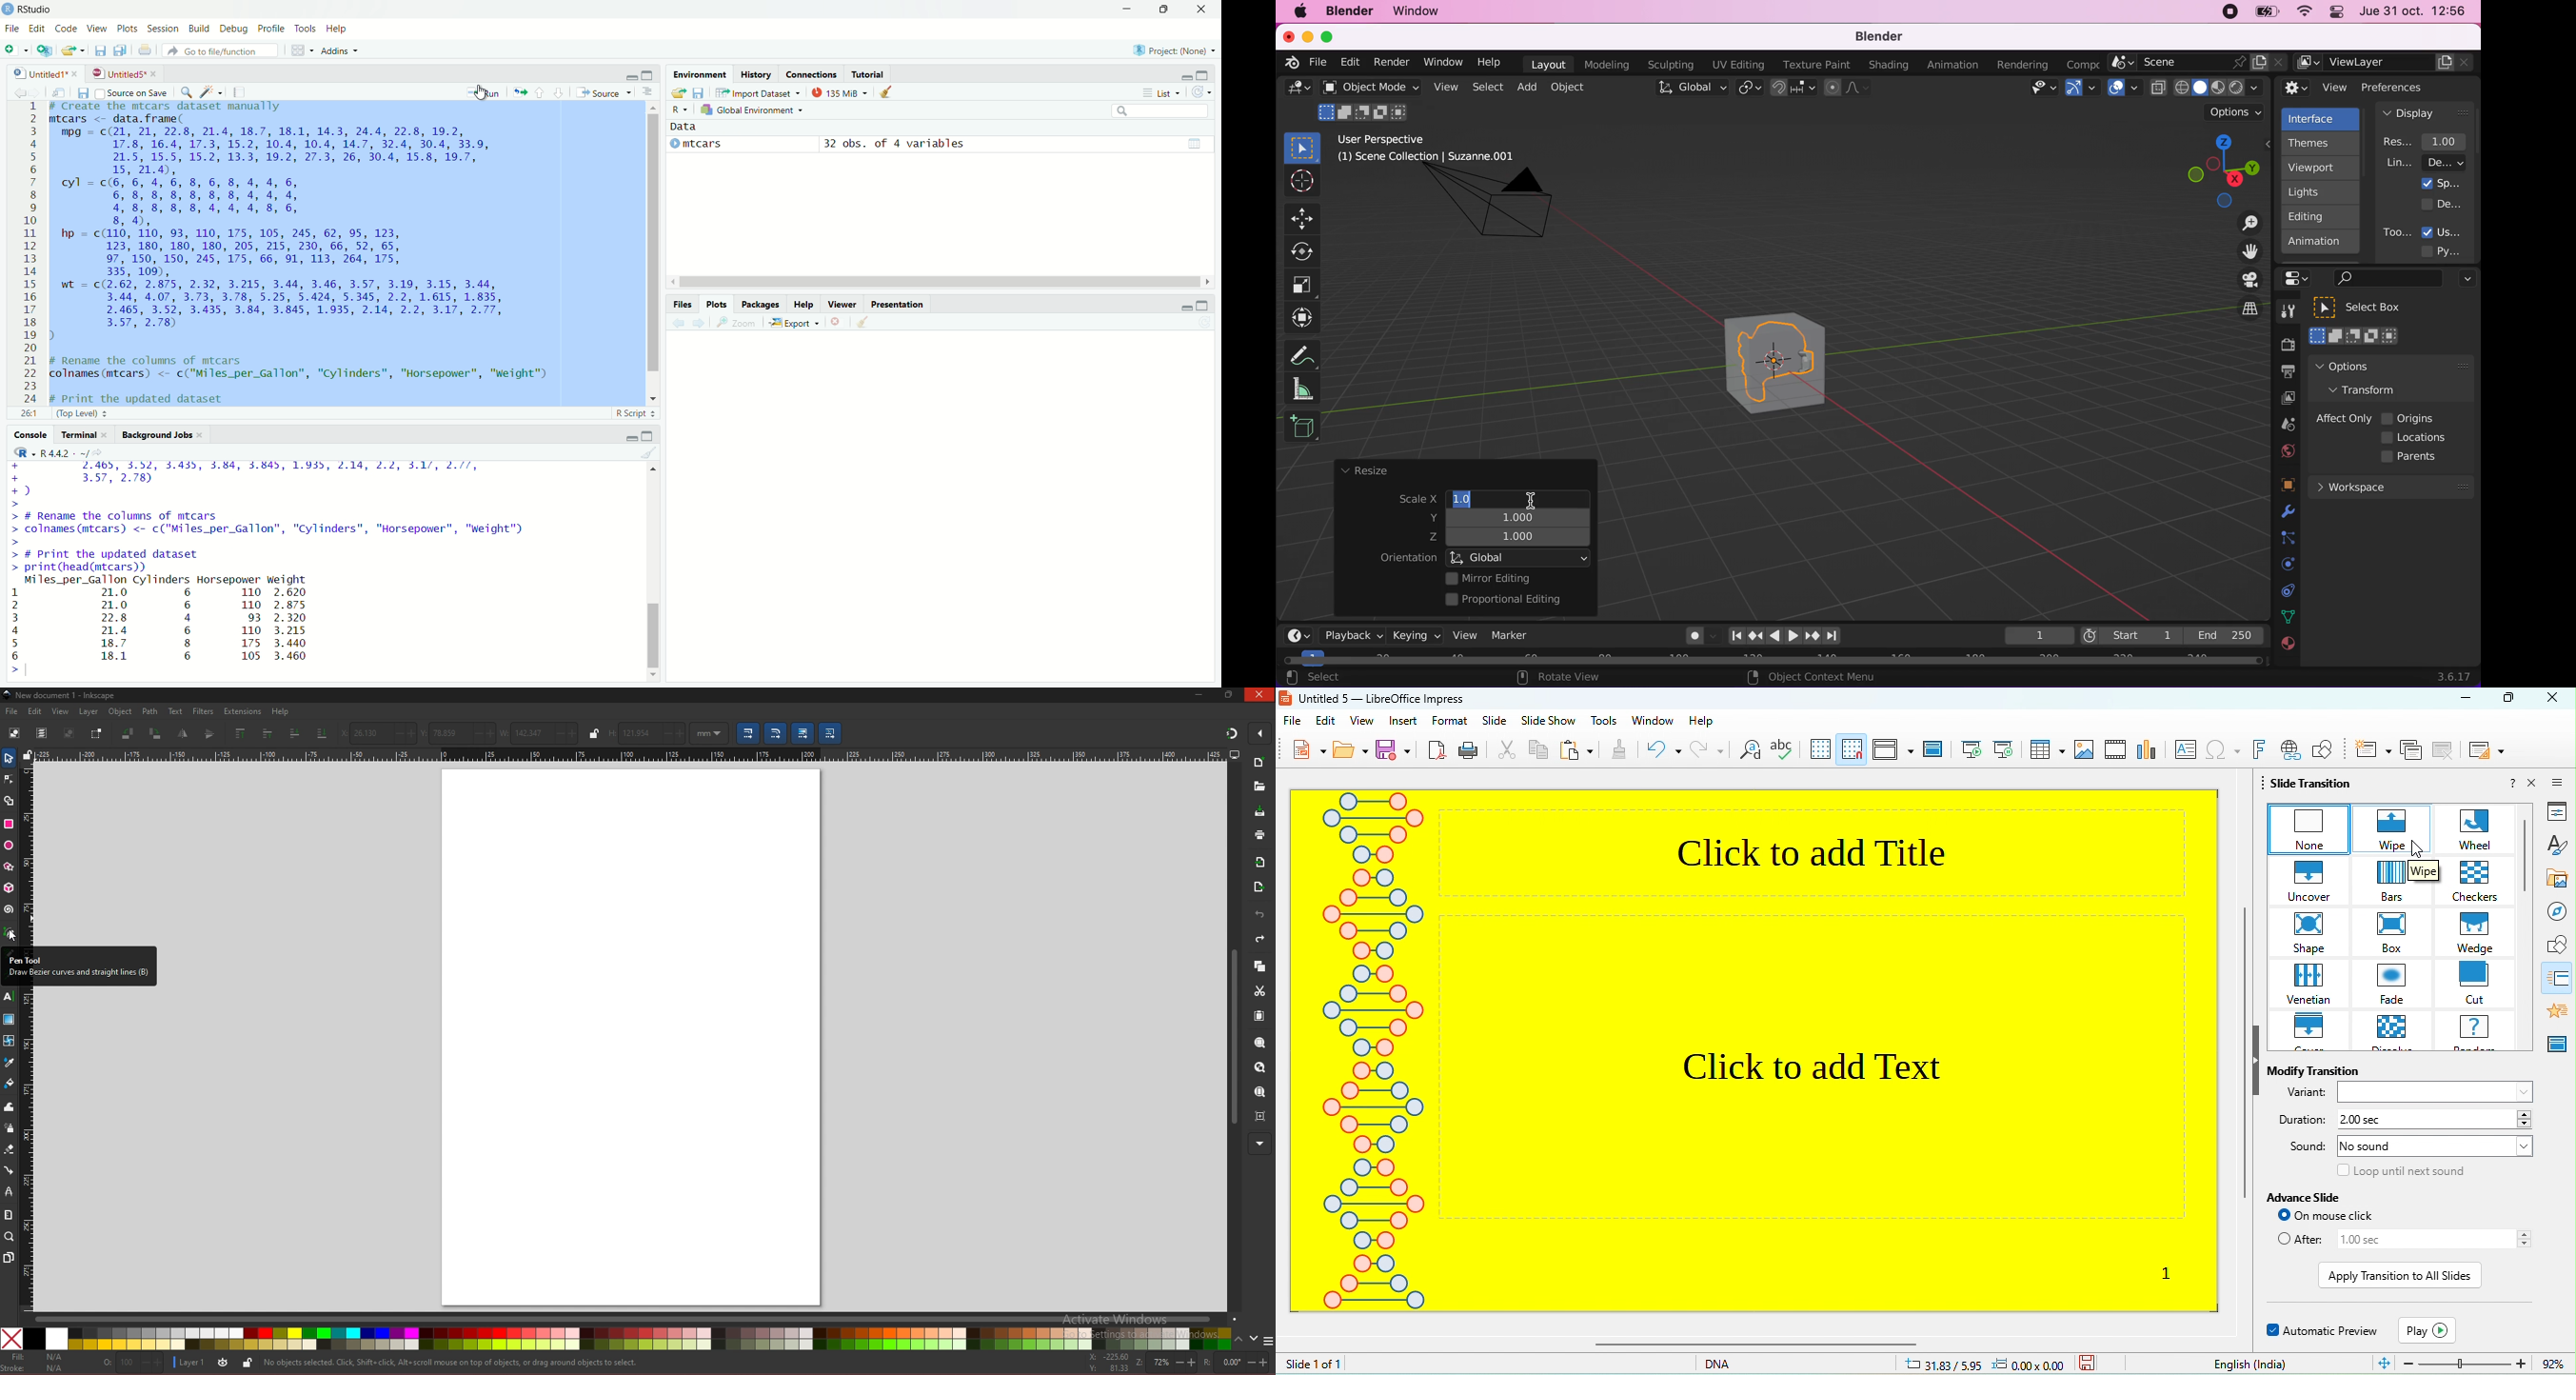  Describe the element at coordinates (11, 27) in the screenshot. I see `File` at that location.